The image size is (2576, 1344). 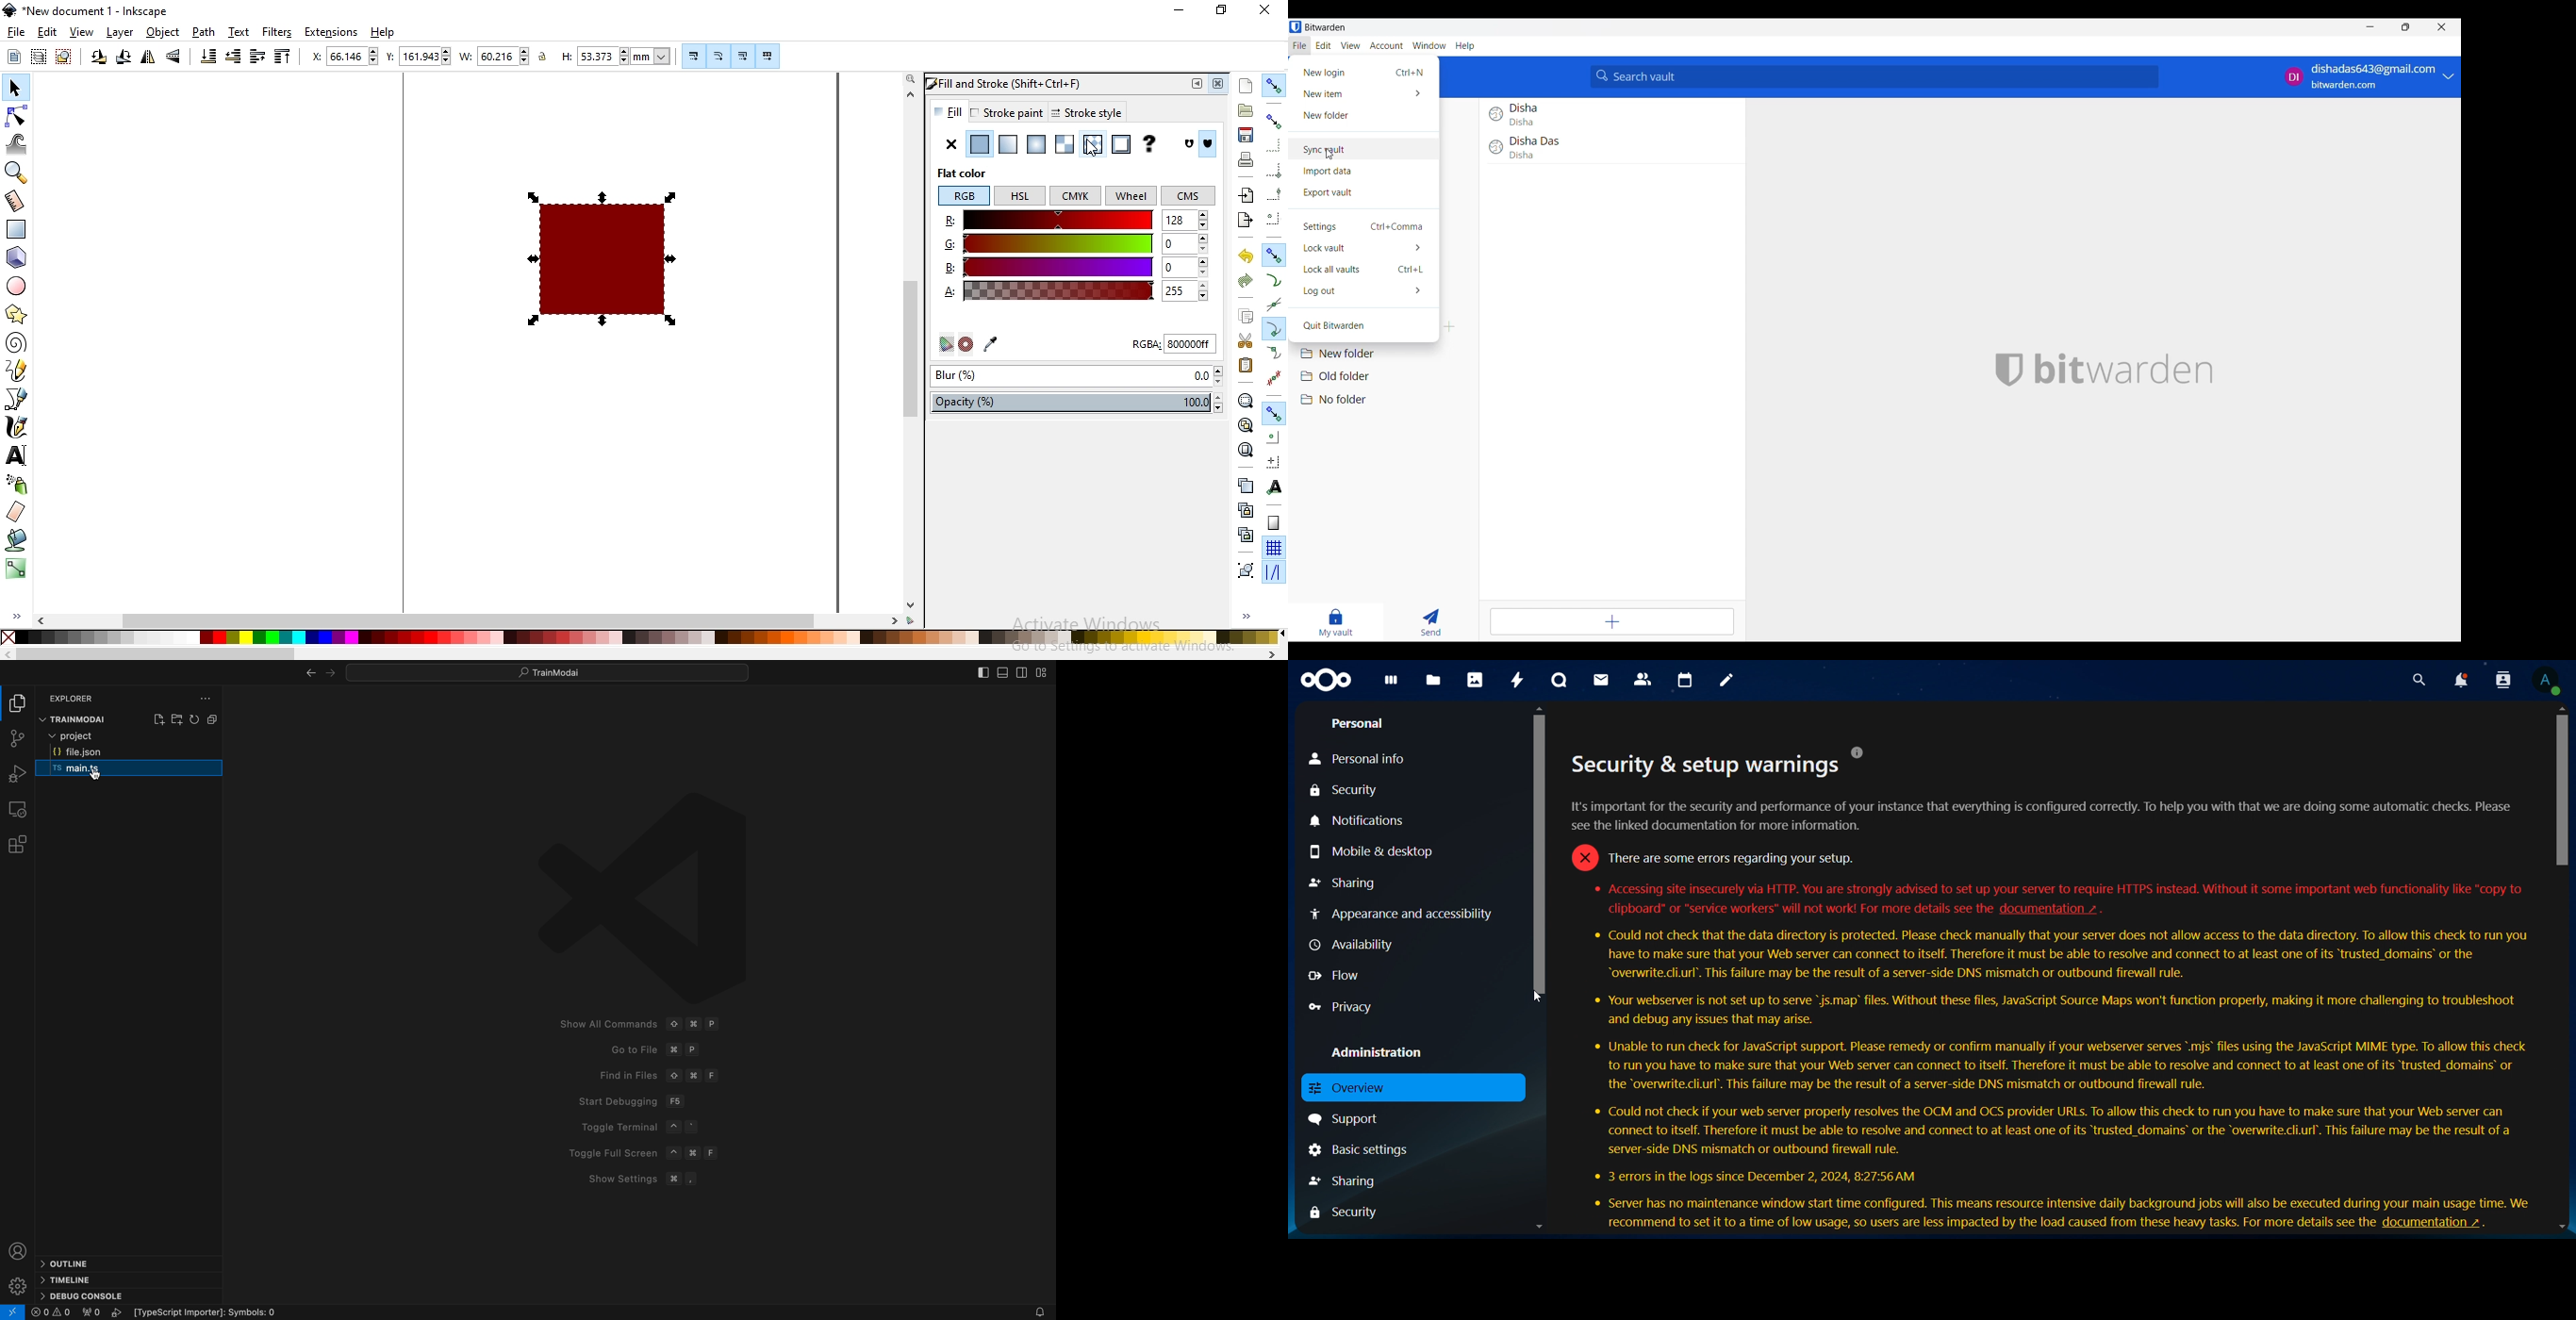 What do you see at coordinates (1363, 326) in the screenshot?
I see `Quit Bitwarden` at bounding box center [1363, 326].